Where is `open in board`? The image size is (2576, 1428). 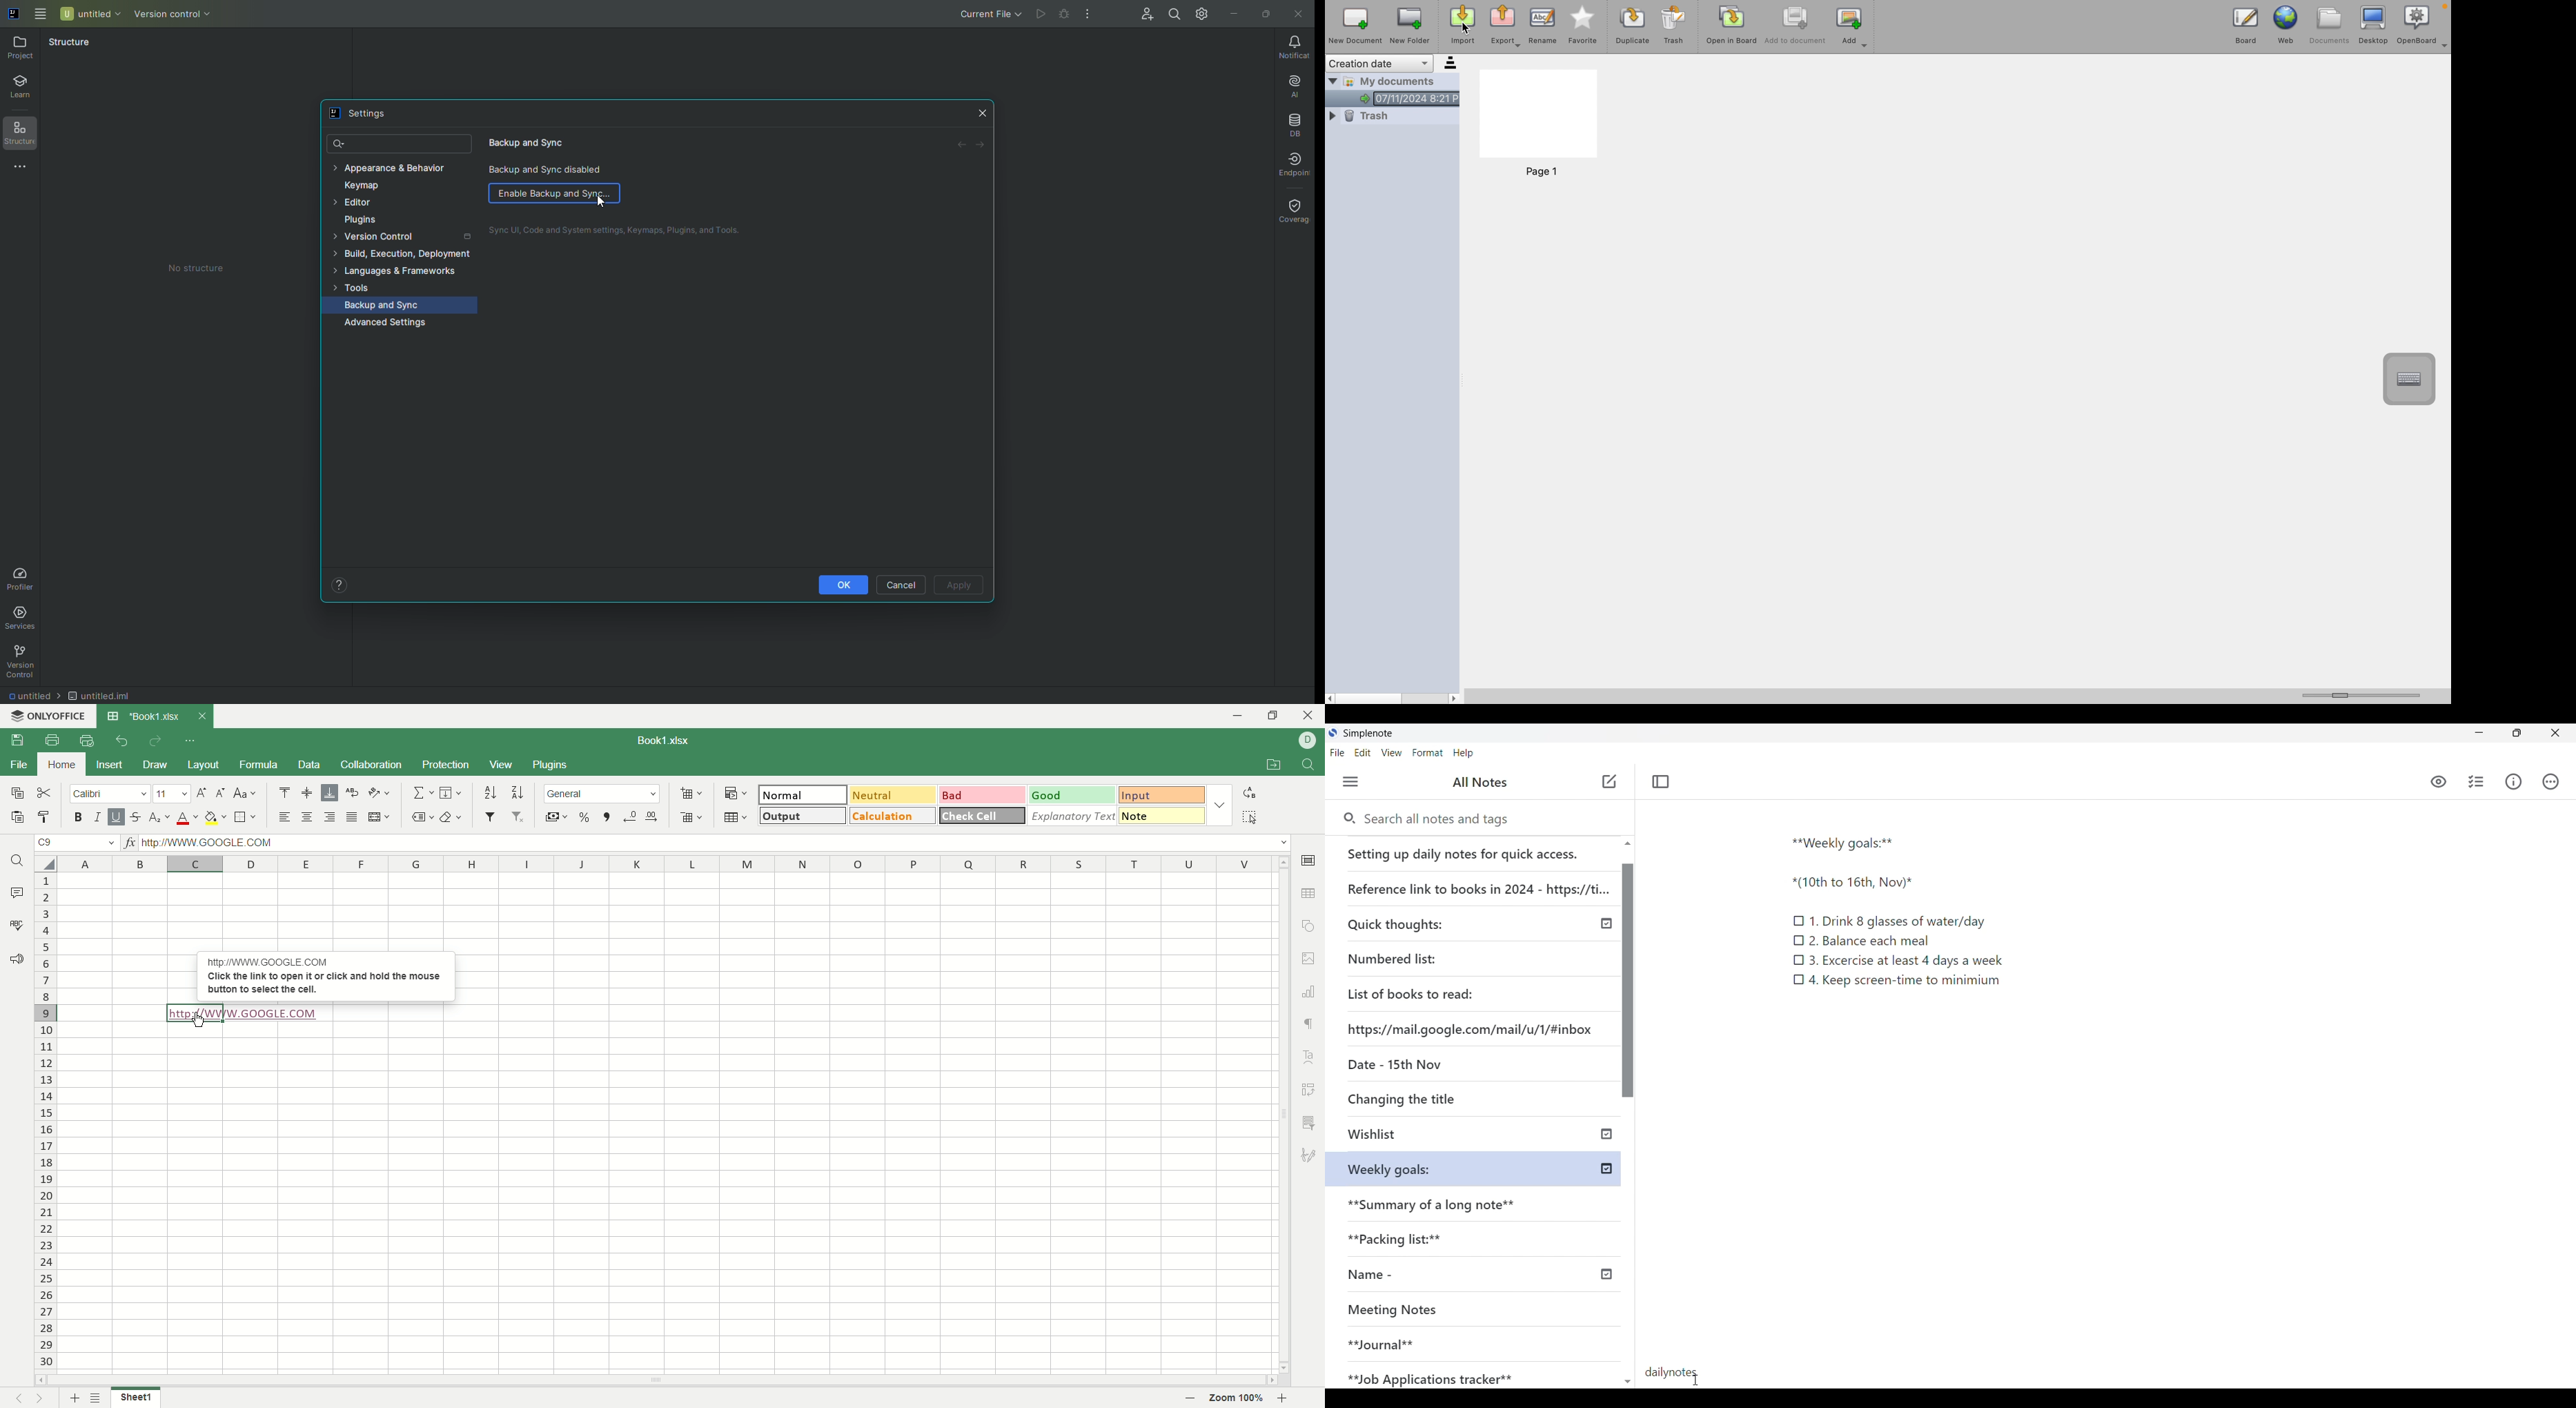
open in board is located at coordinates (1732, 28).